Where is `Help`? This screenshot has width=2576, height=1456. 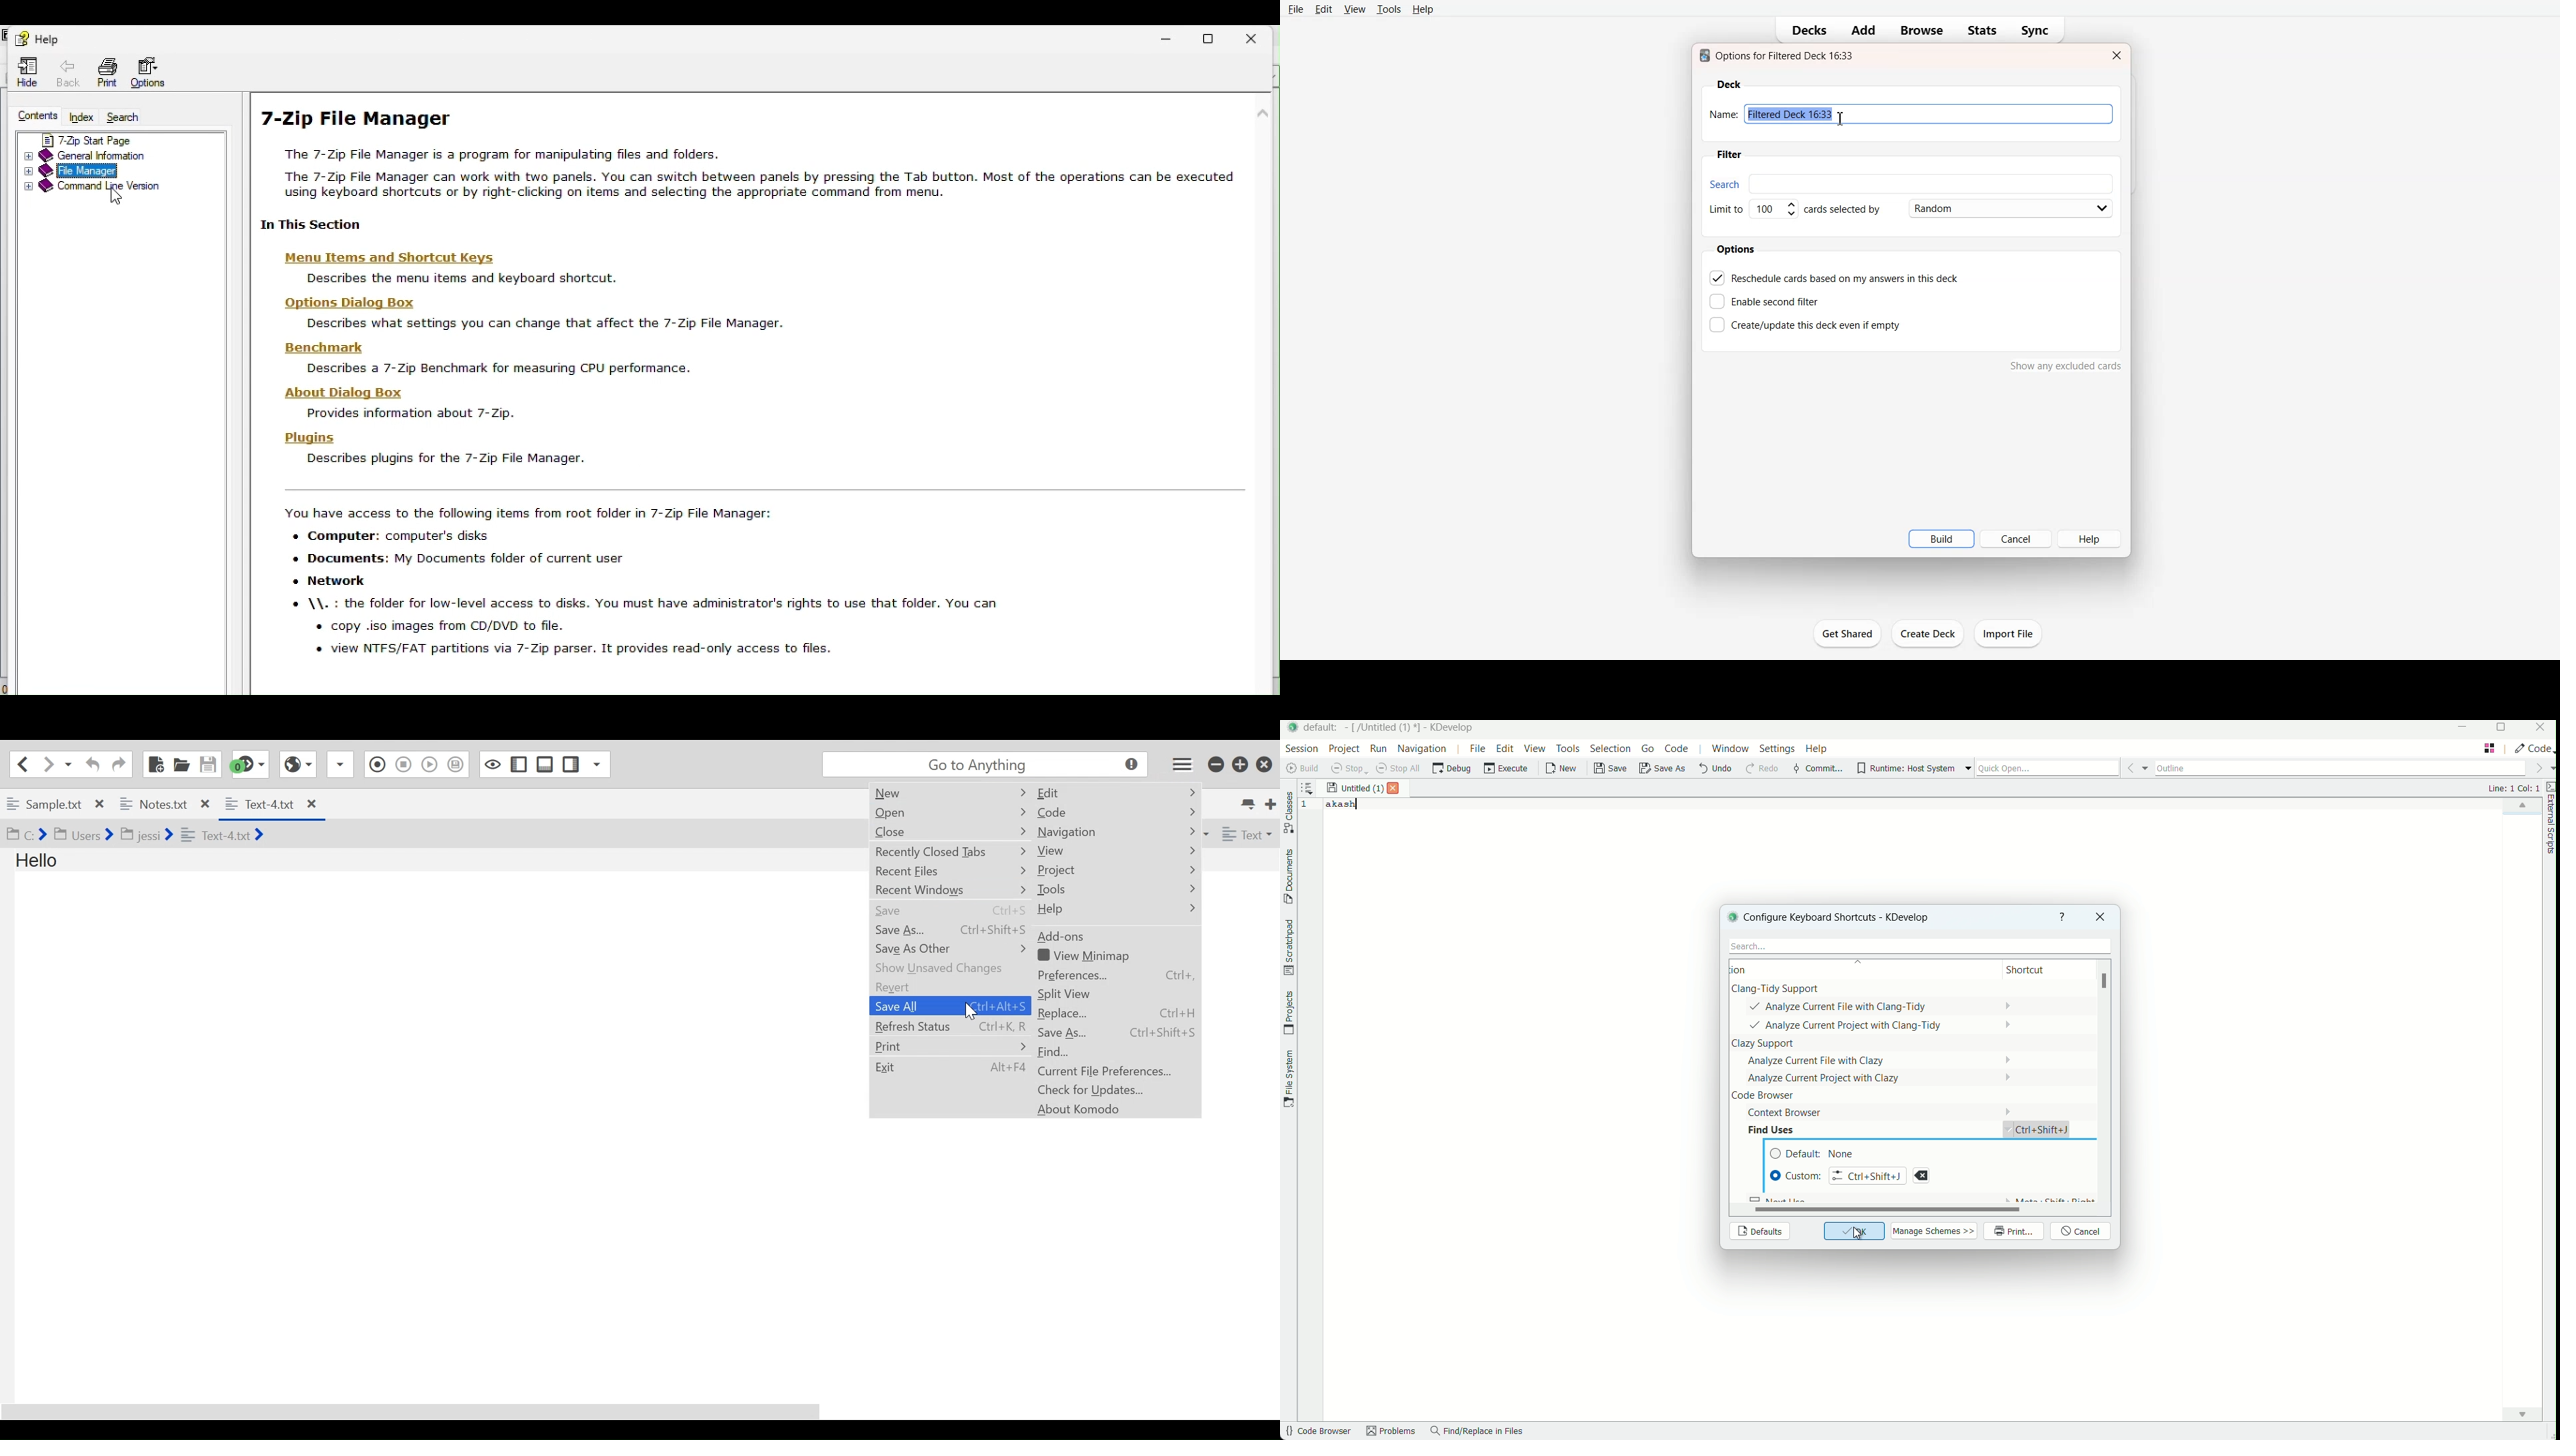
Help is located at coordinates (37, 37).